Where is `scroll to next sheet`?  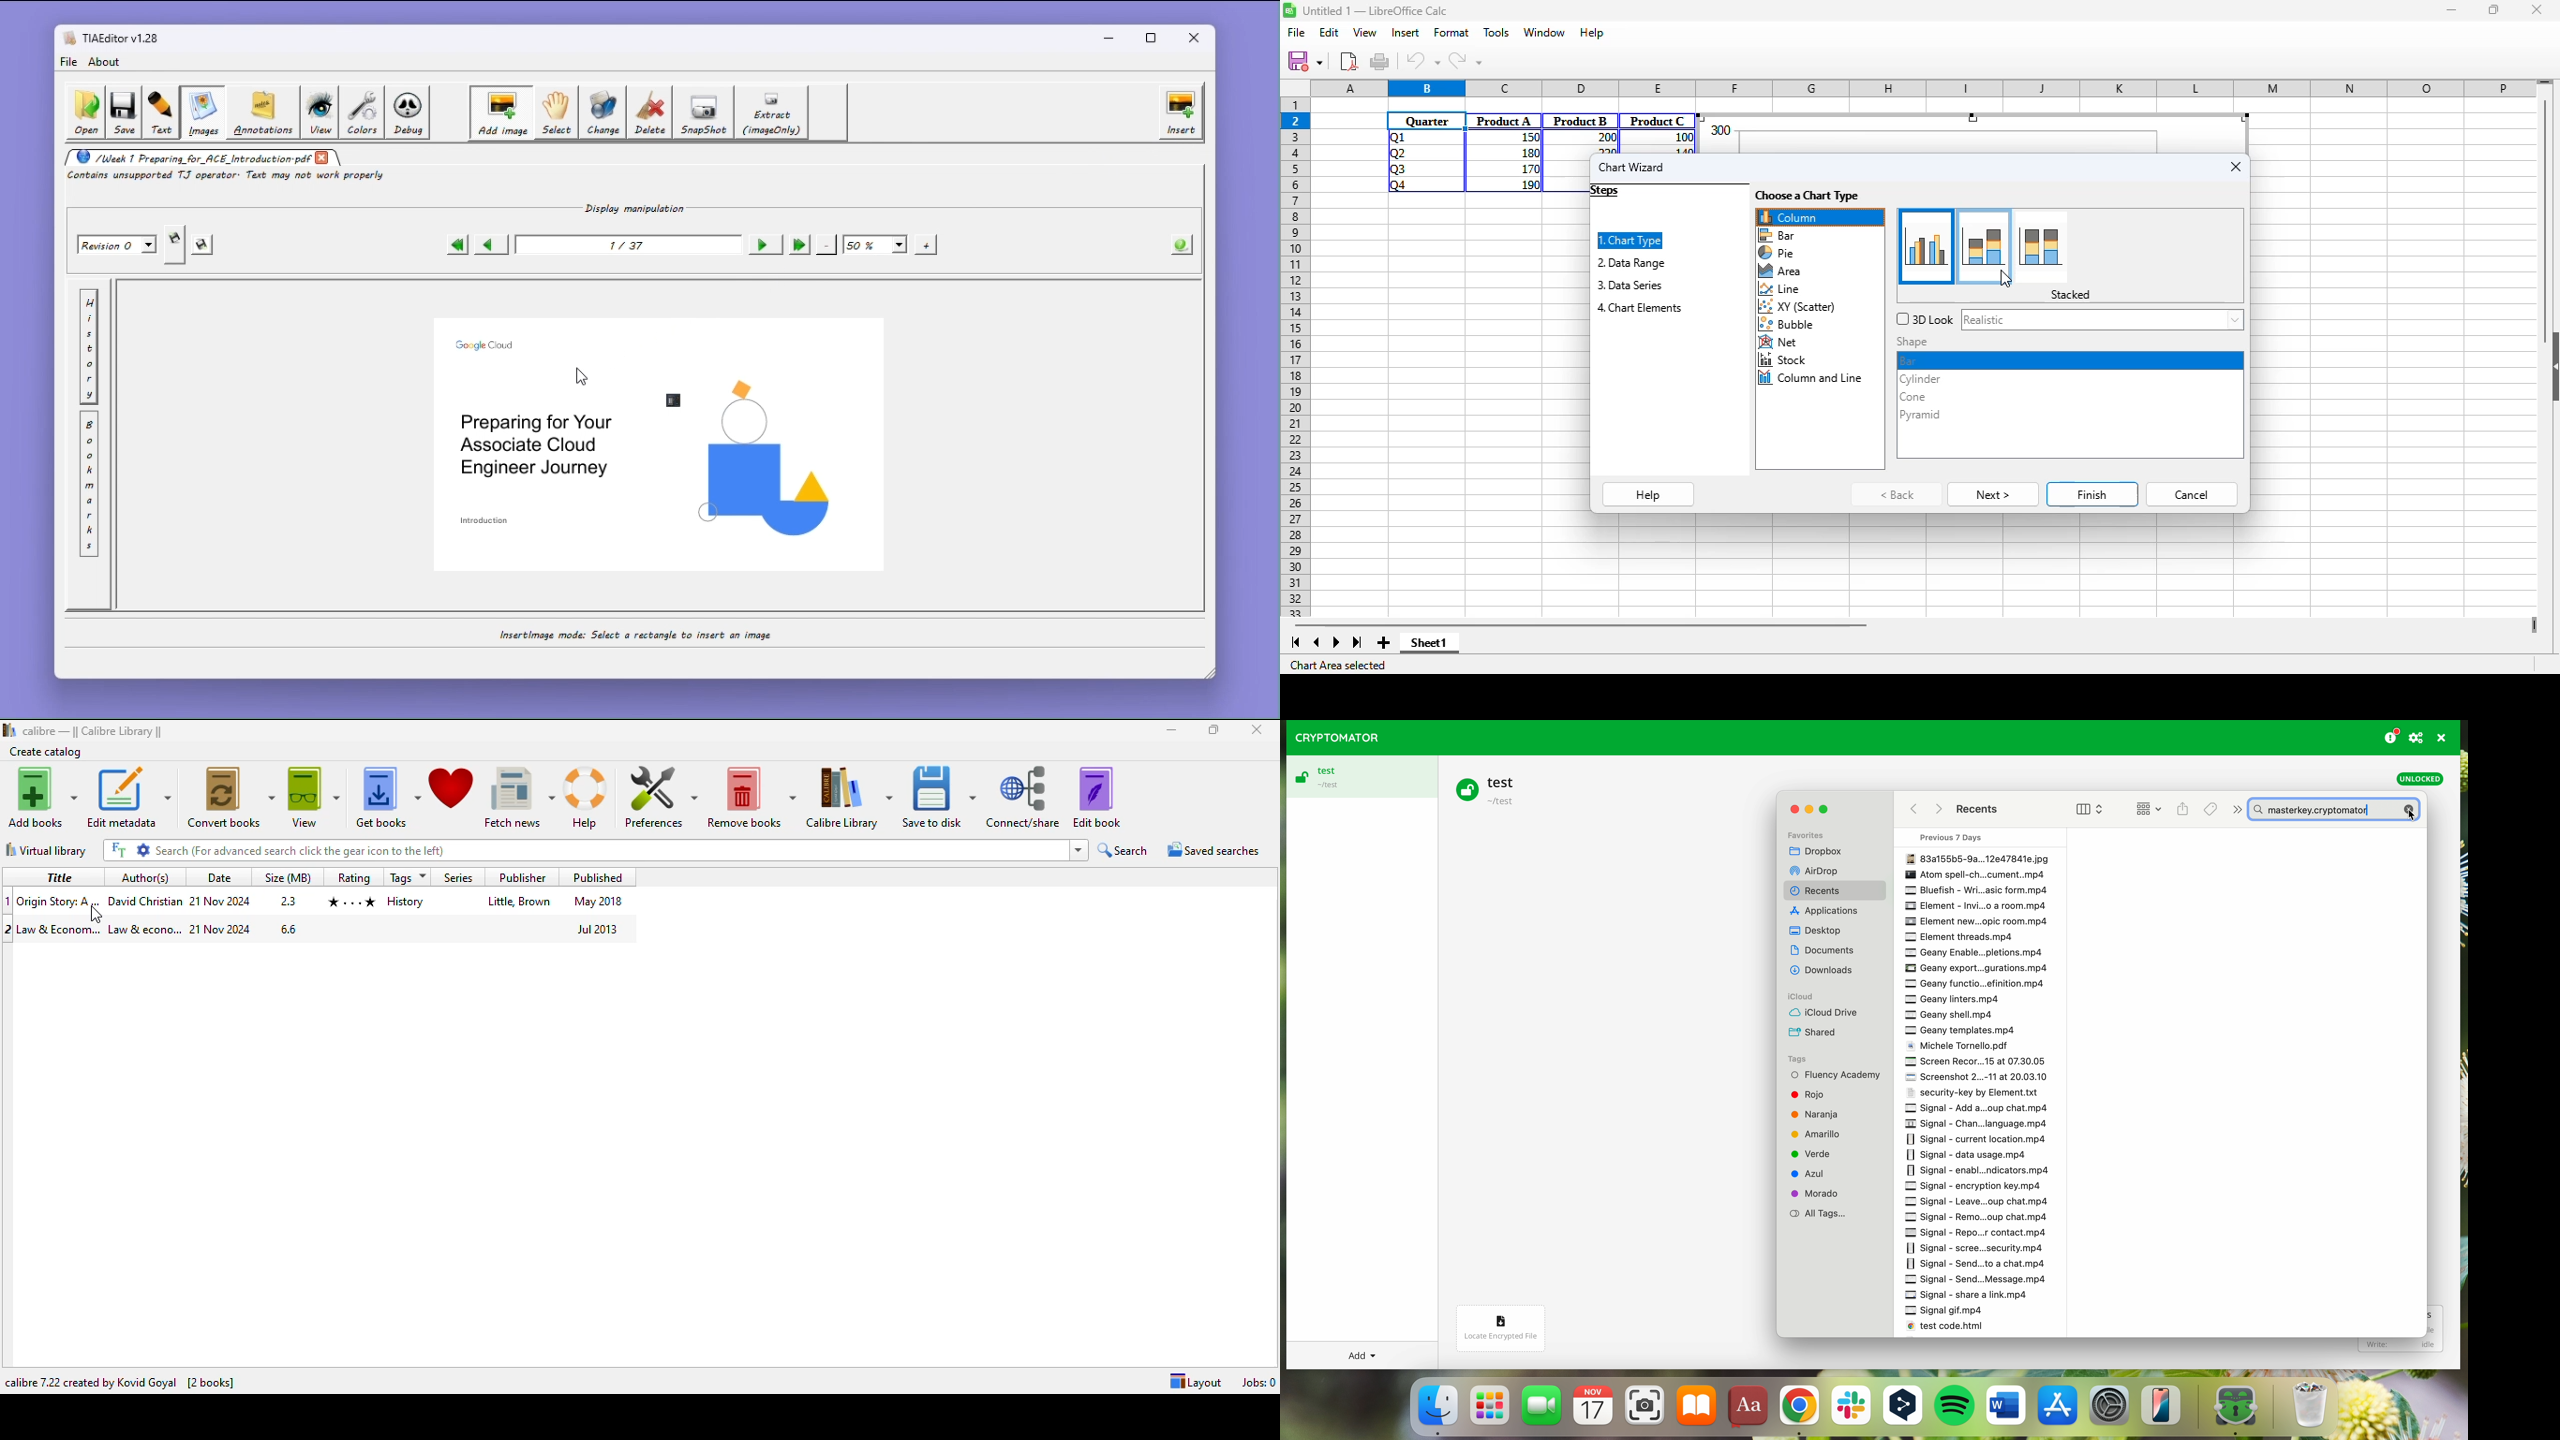
scroll to next sheet is located at coordinates (1336, 643).